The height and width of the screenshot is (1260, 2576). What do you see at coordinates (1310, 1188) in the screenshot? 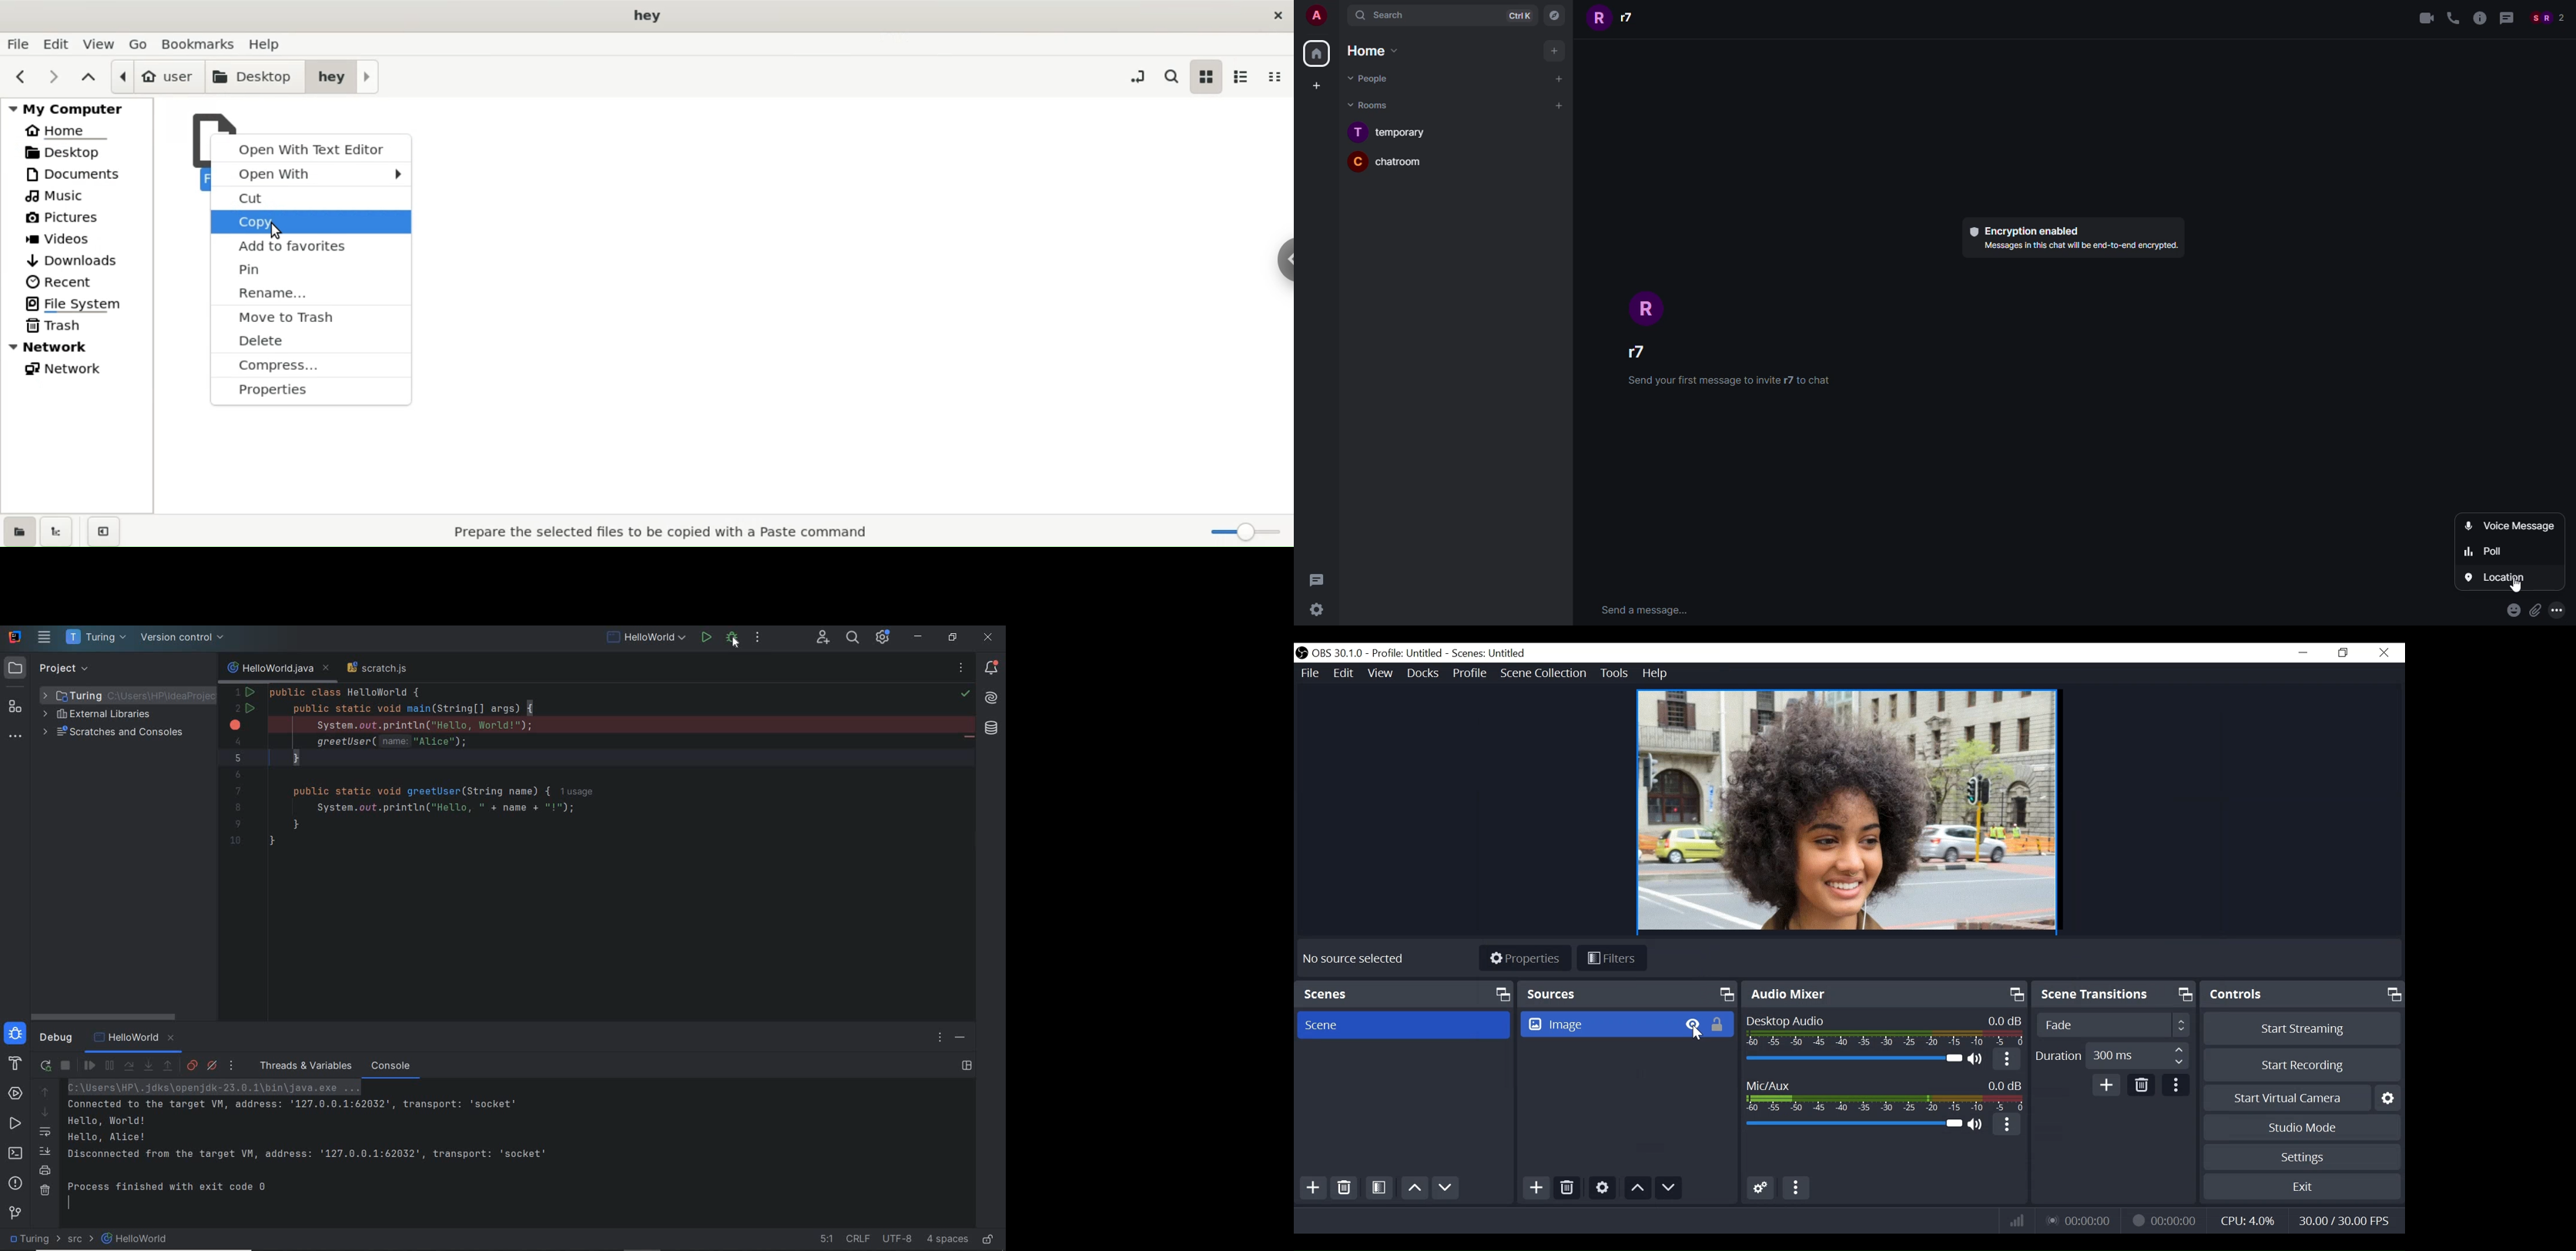
I see `Add Scene` at bounding box center [1310, 1188].